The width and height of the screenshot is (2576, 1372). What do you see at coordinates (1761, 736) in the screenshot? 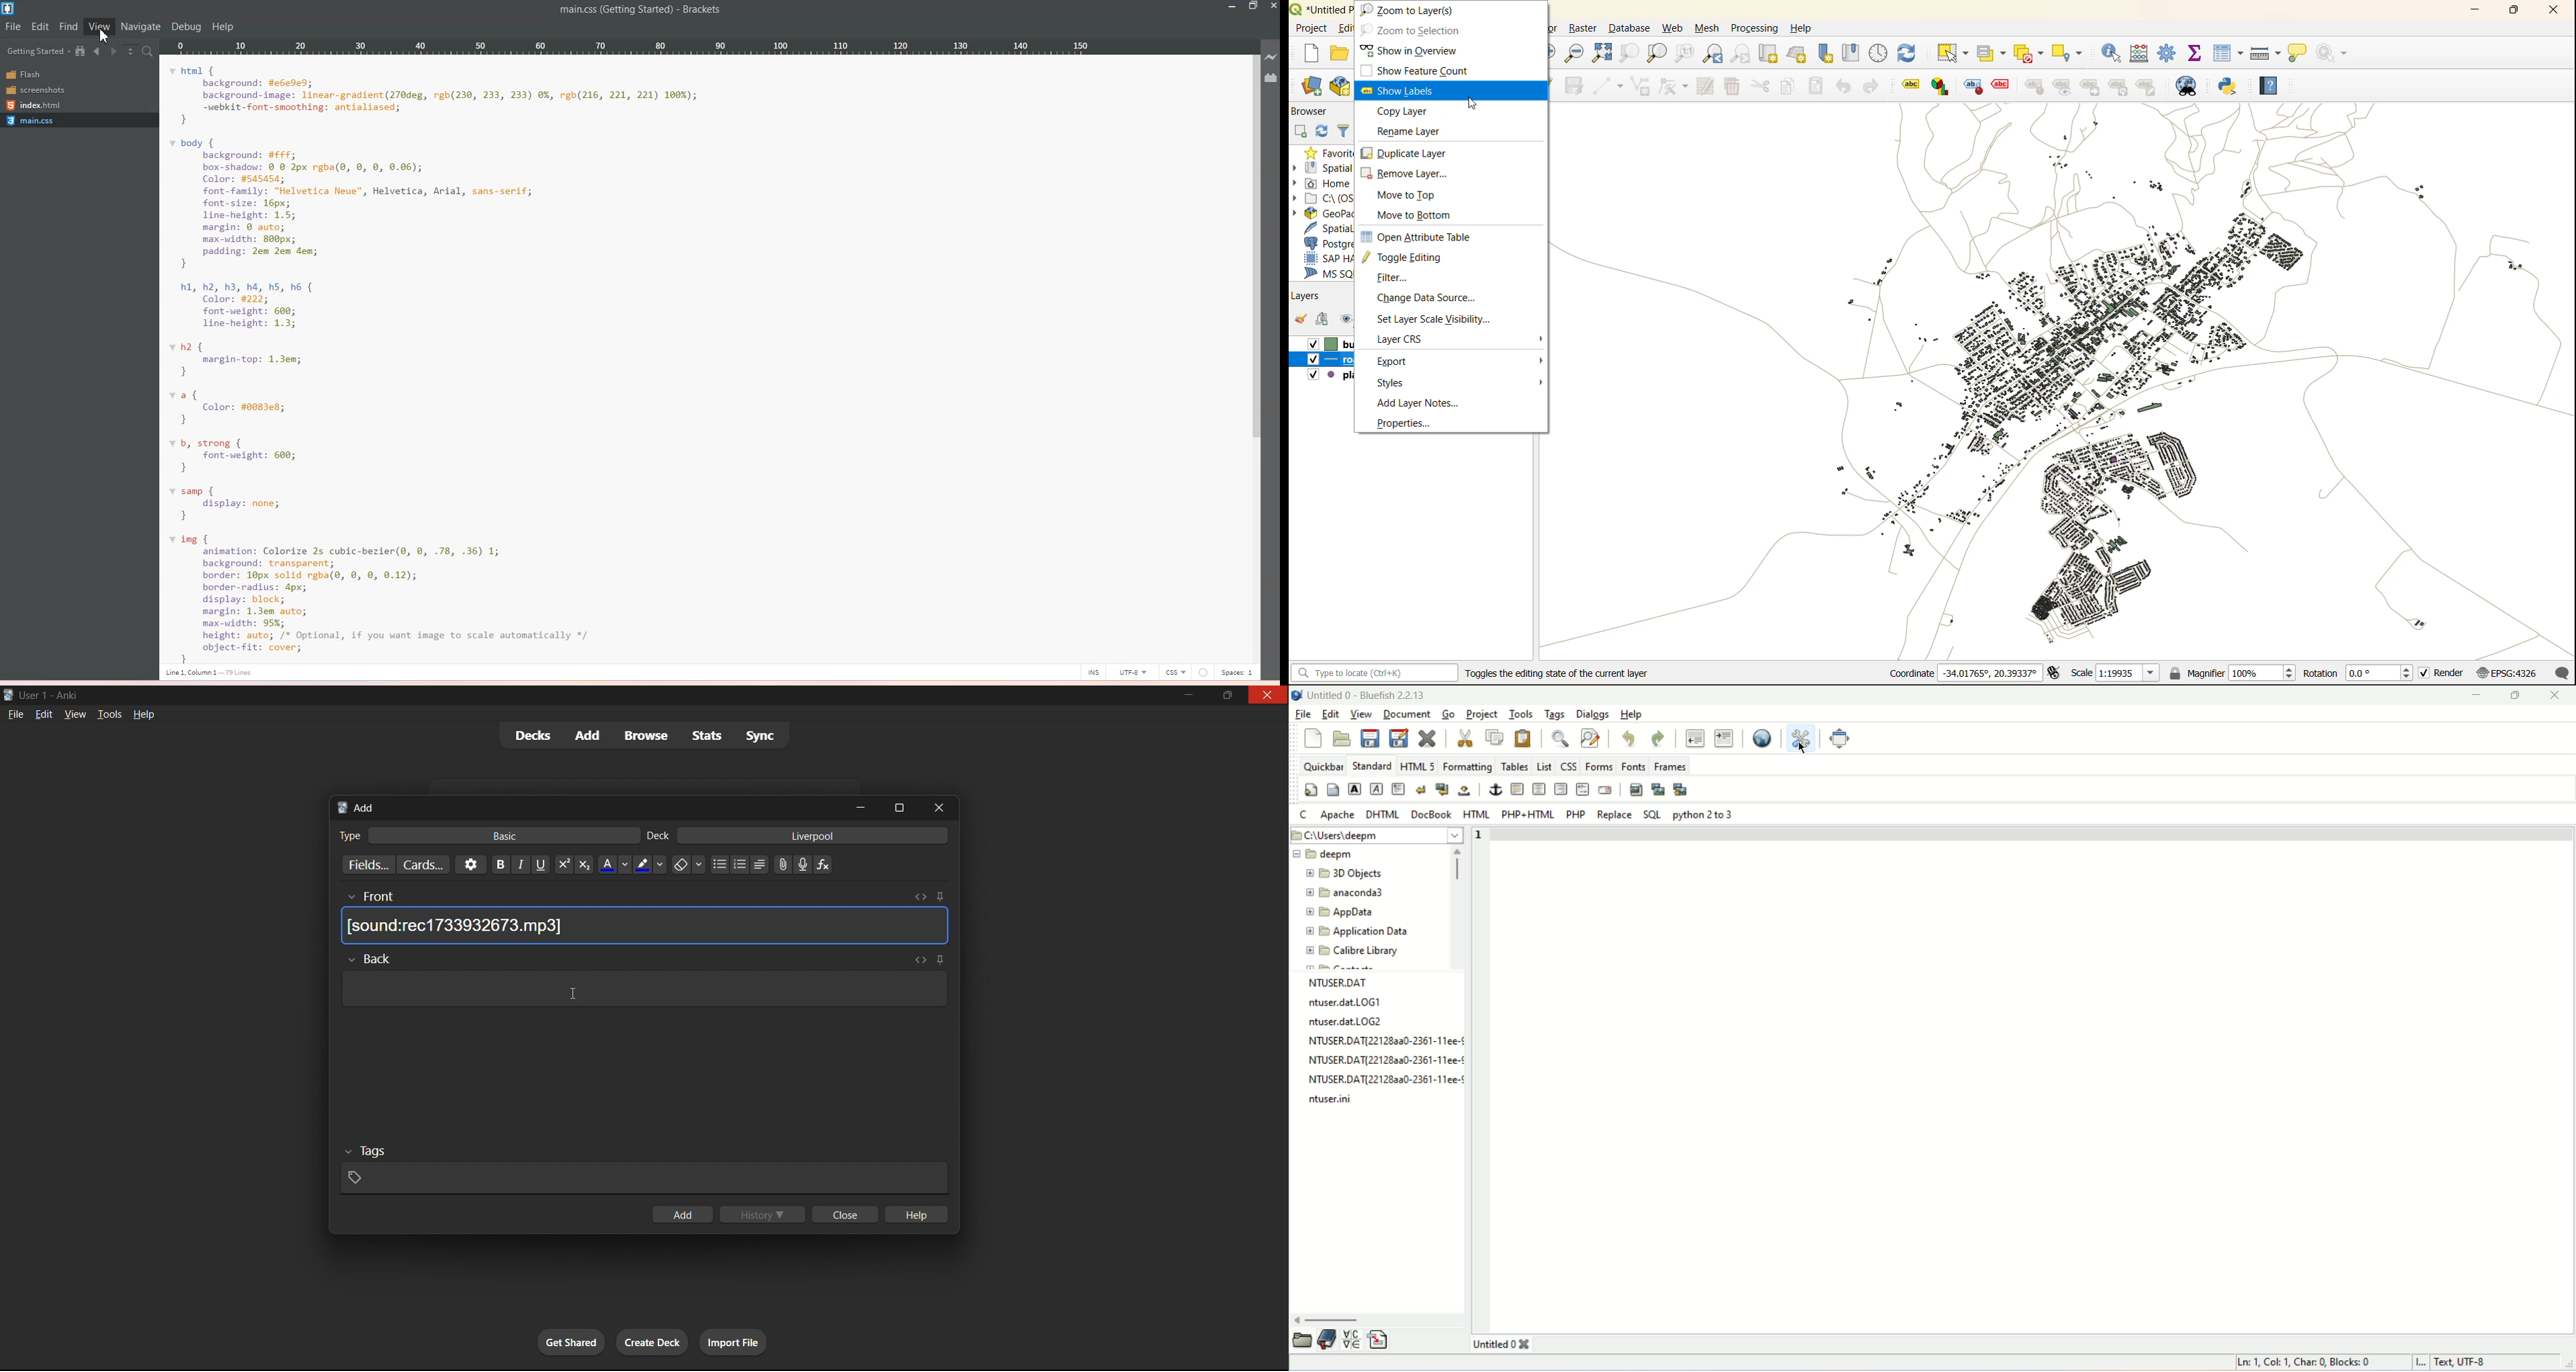
I see `preview in browser` at bounding box center [1761, 736].